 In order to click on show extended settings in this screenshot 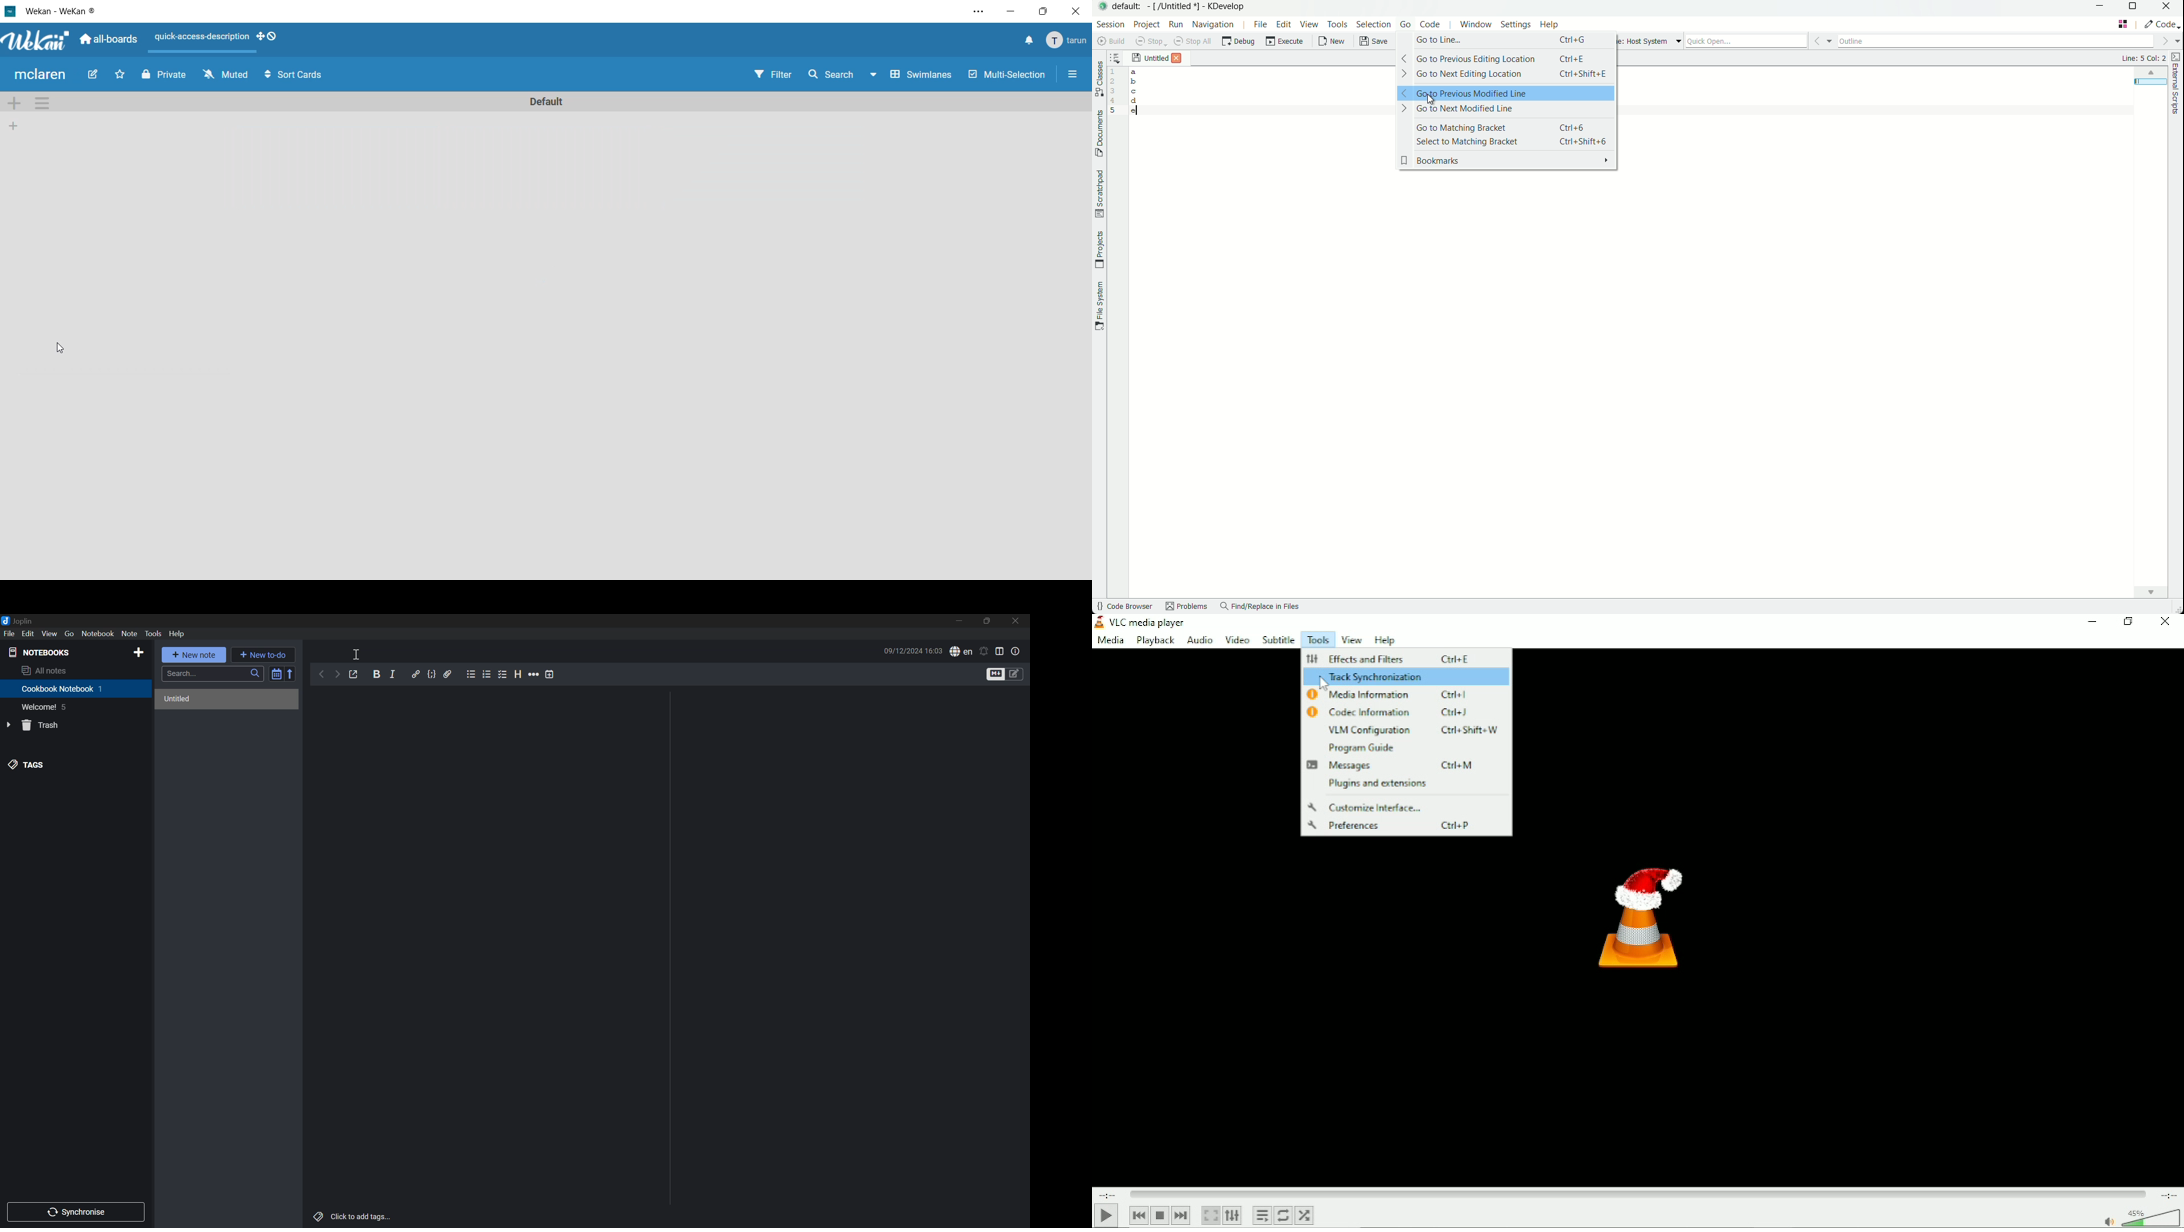, I will do `click(1233, 1215)`.